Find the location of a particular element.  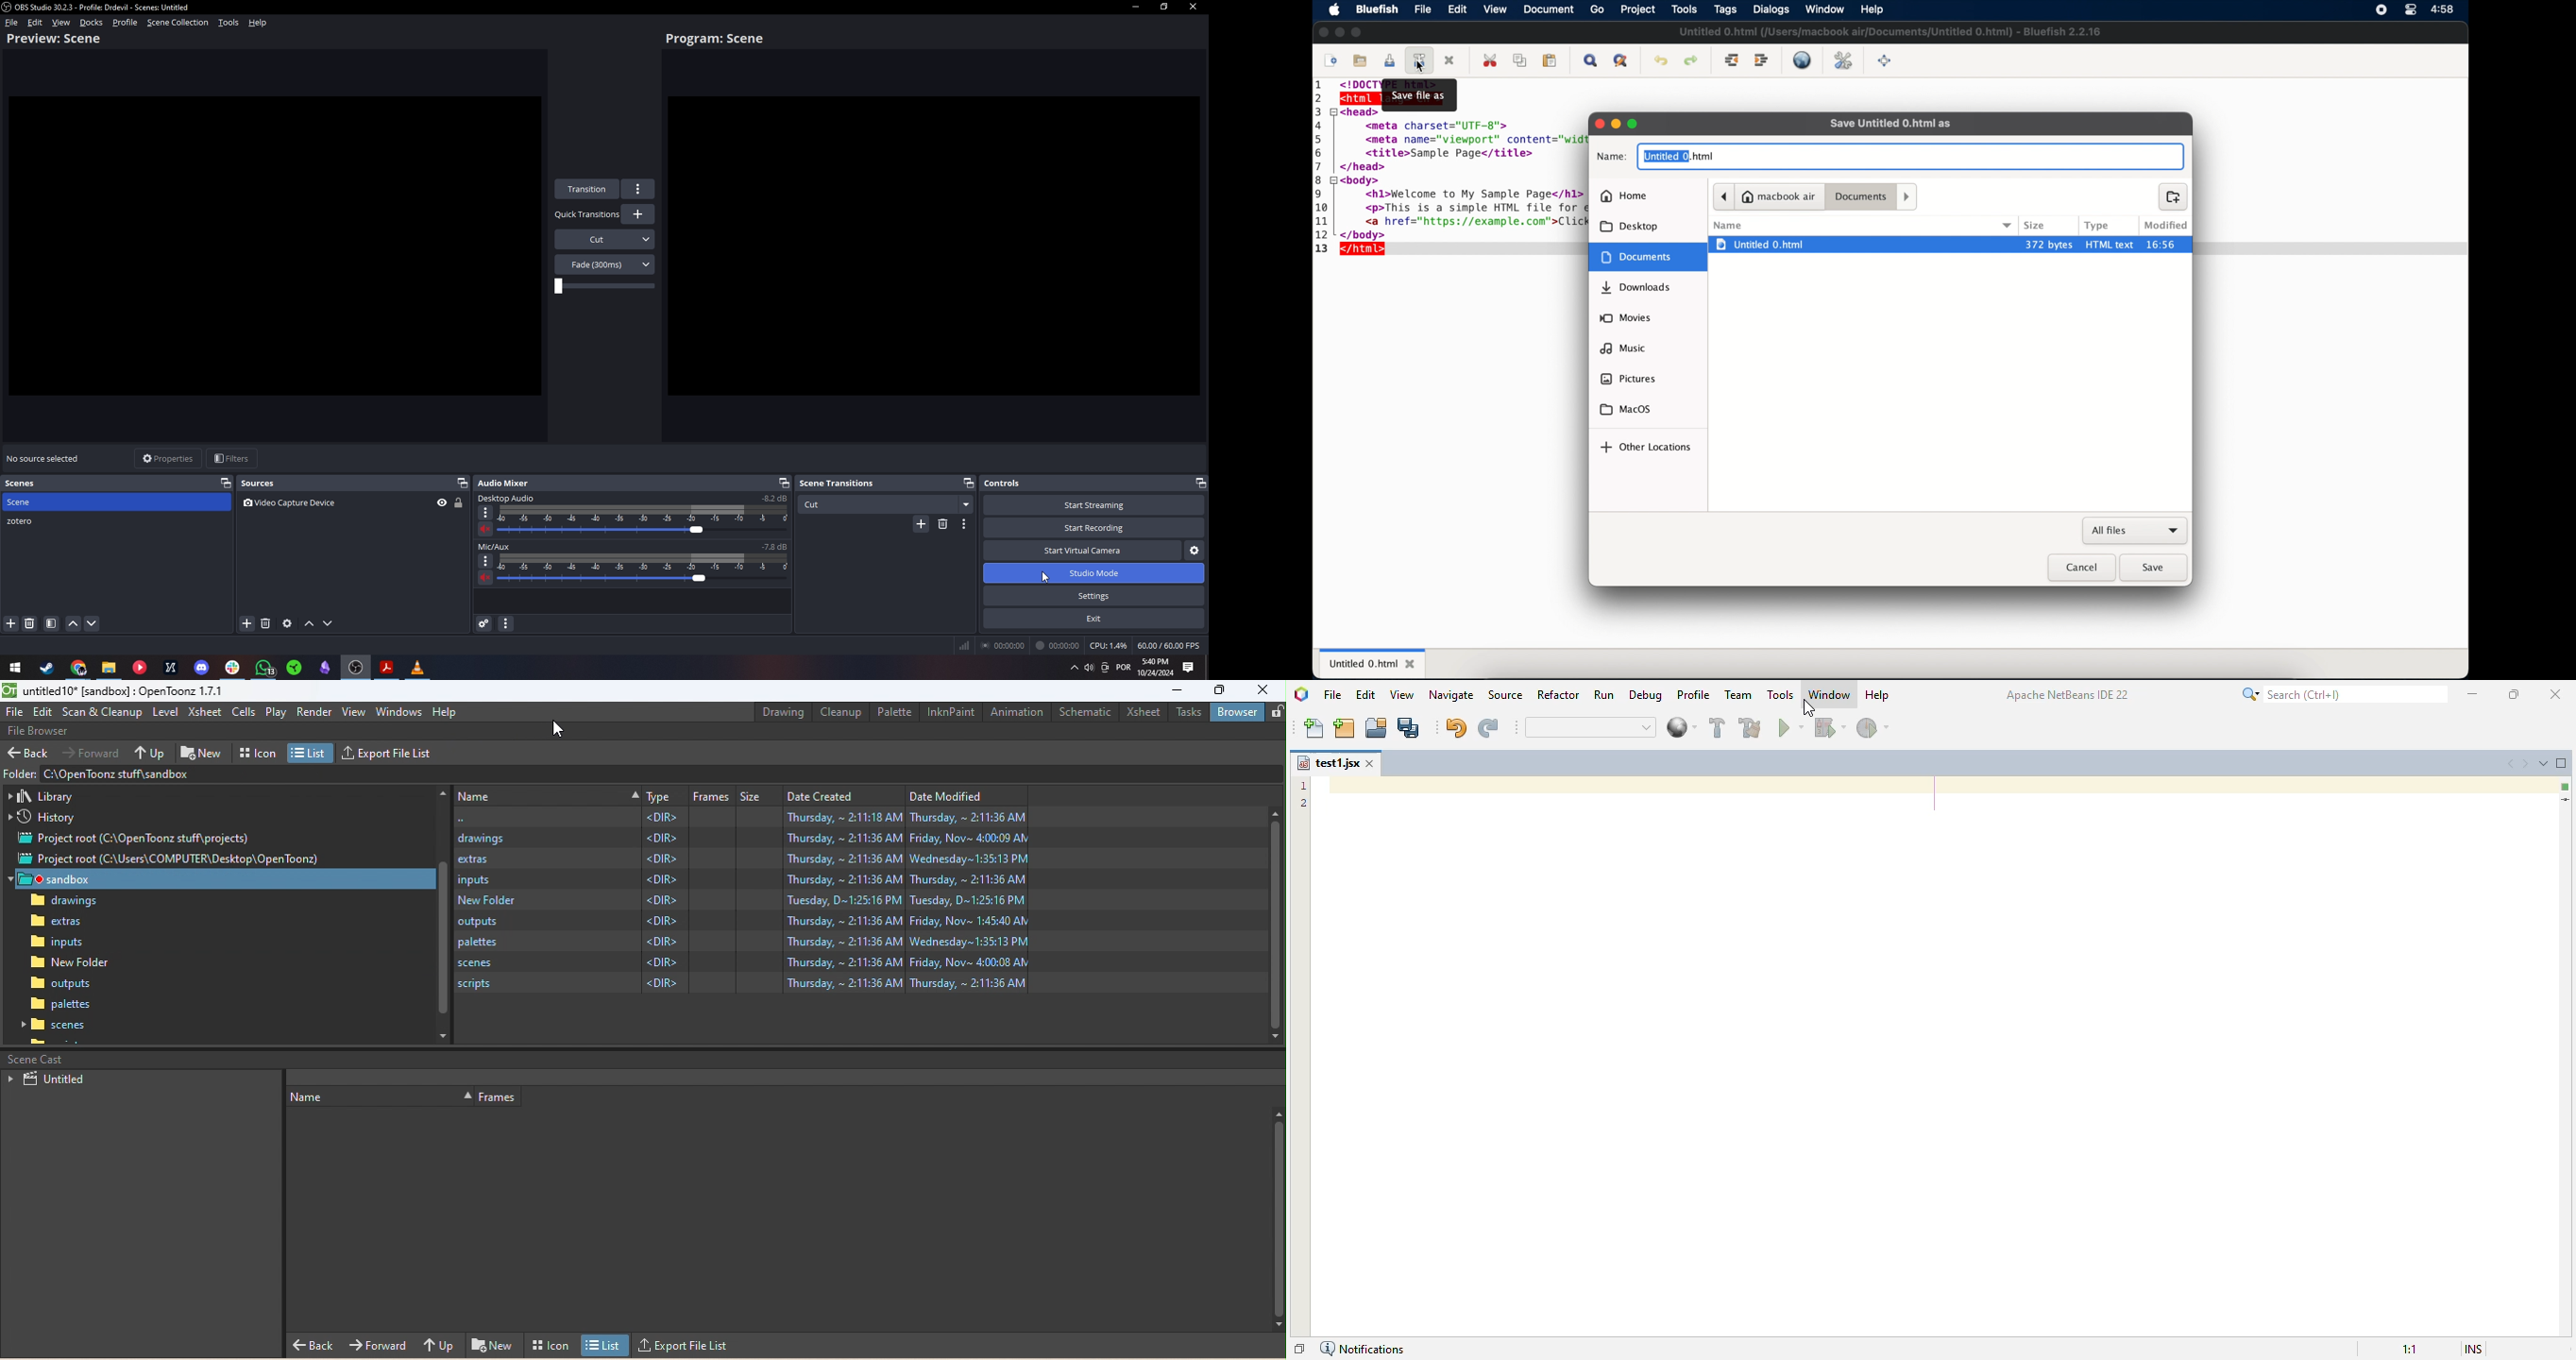

control center is located at coordinates (2410, 10).